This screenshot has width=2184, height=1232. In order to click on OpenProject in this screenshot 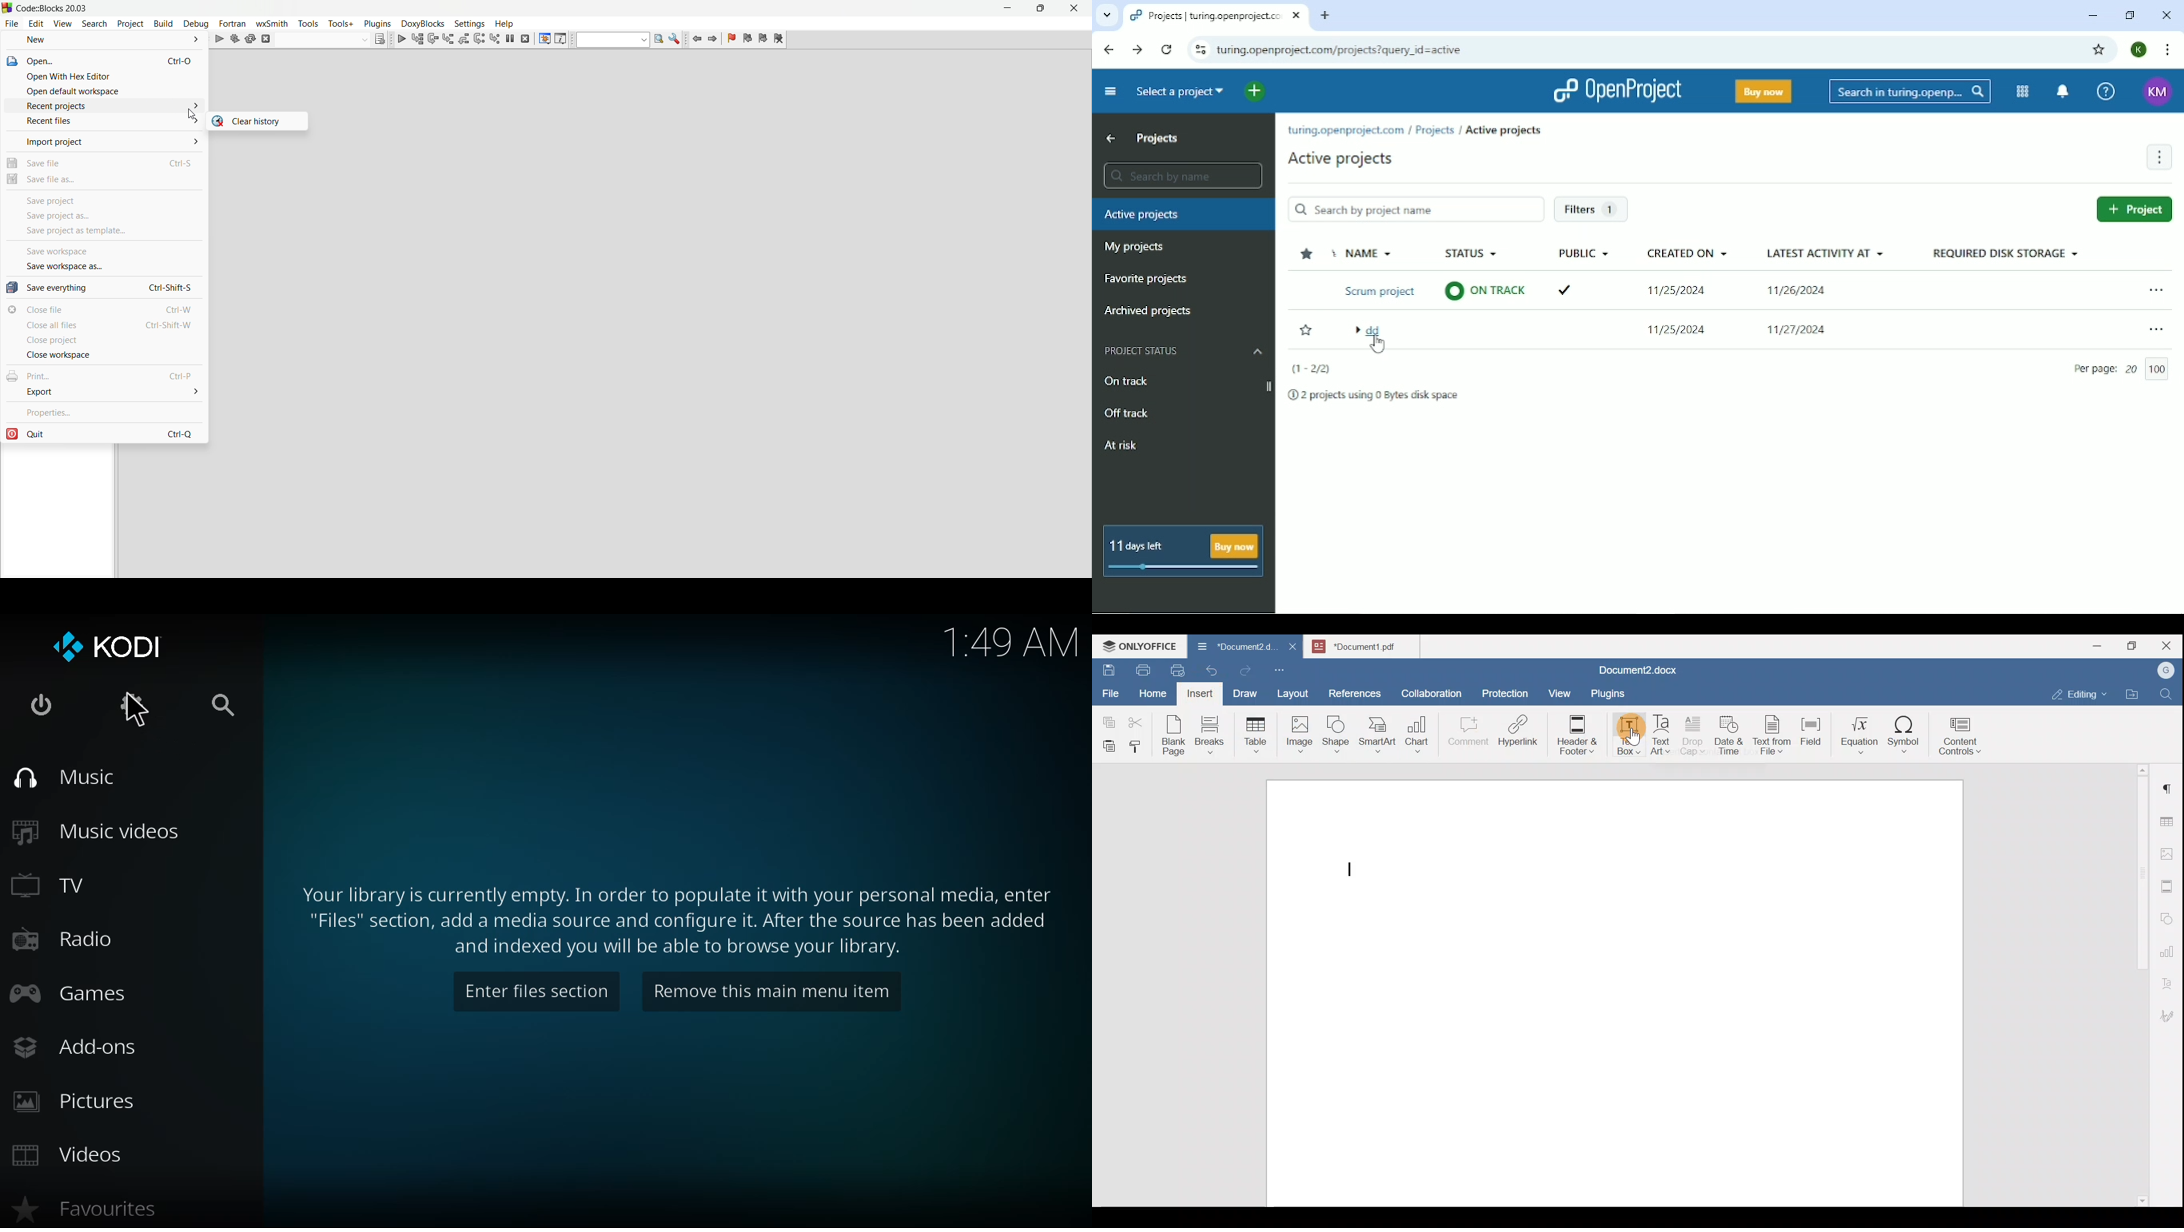, I will do `click(1619, 90)`.